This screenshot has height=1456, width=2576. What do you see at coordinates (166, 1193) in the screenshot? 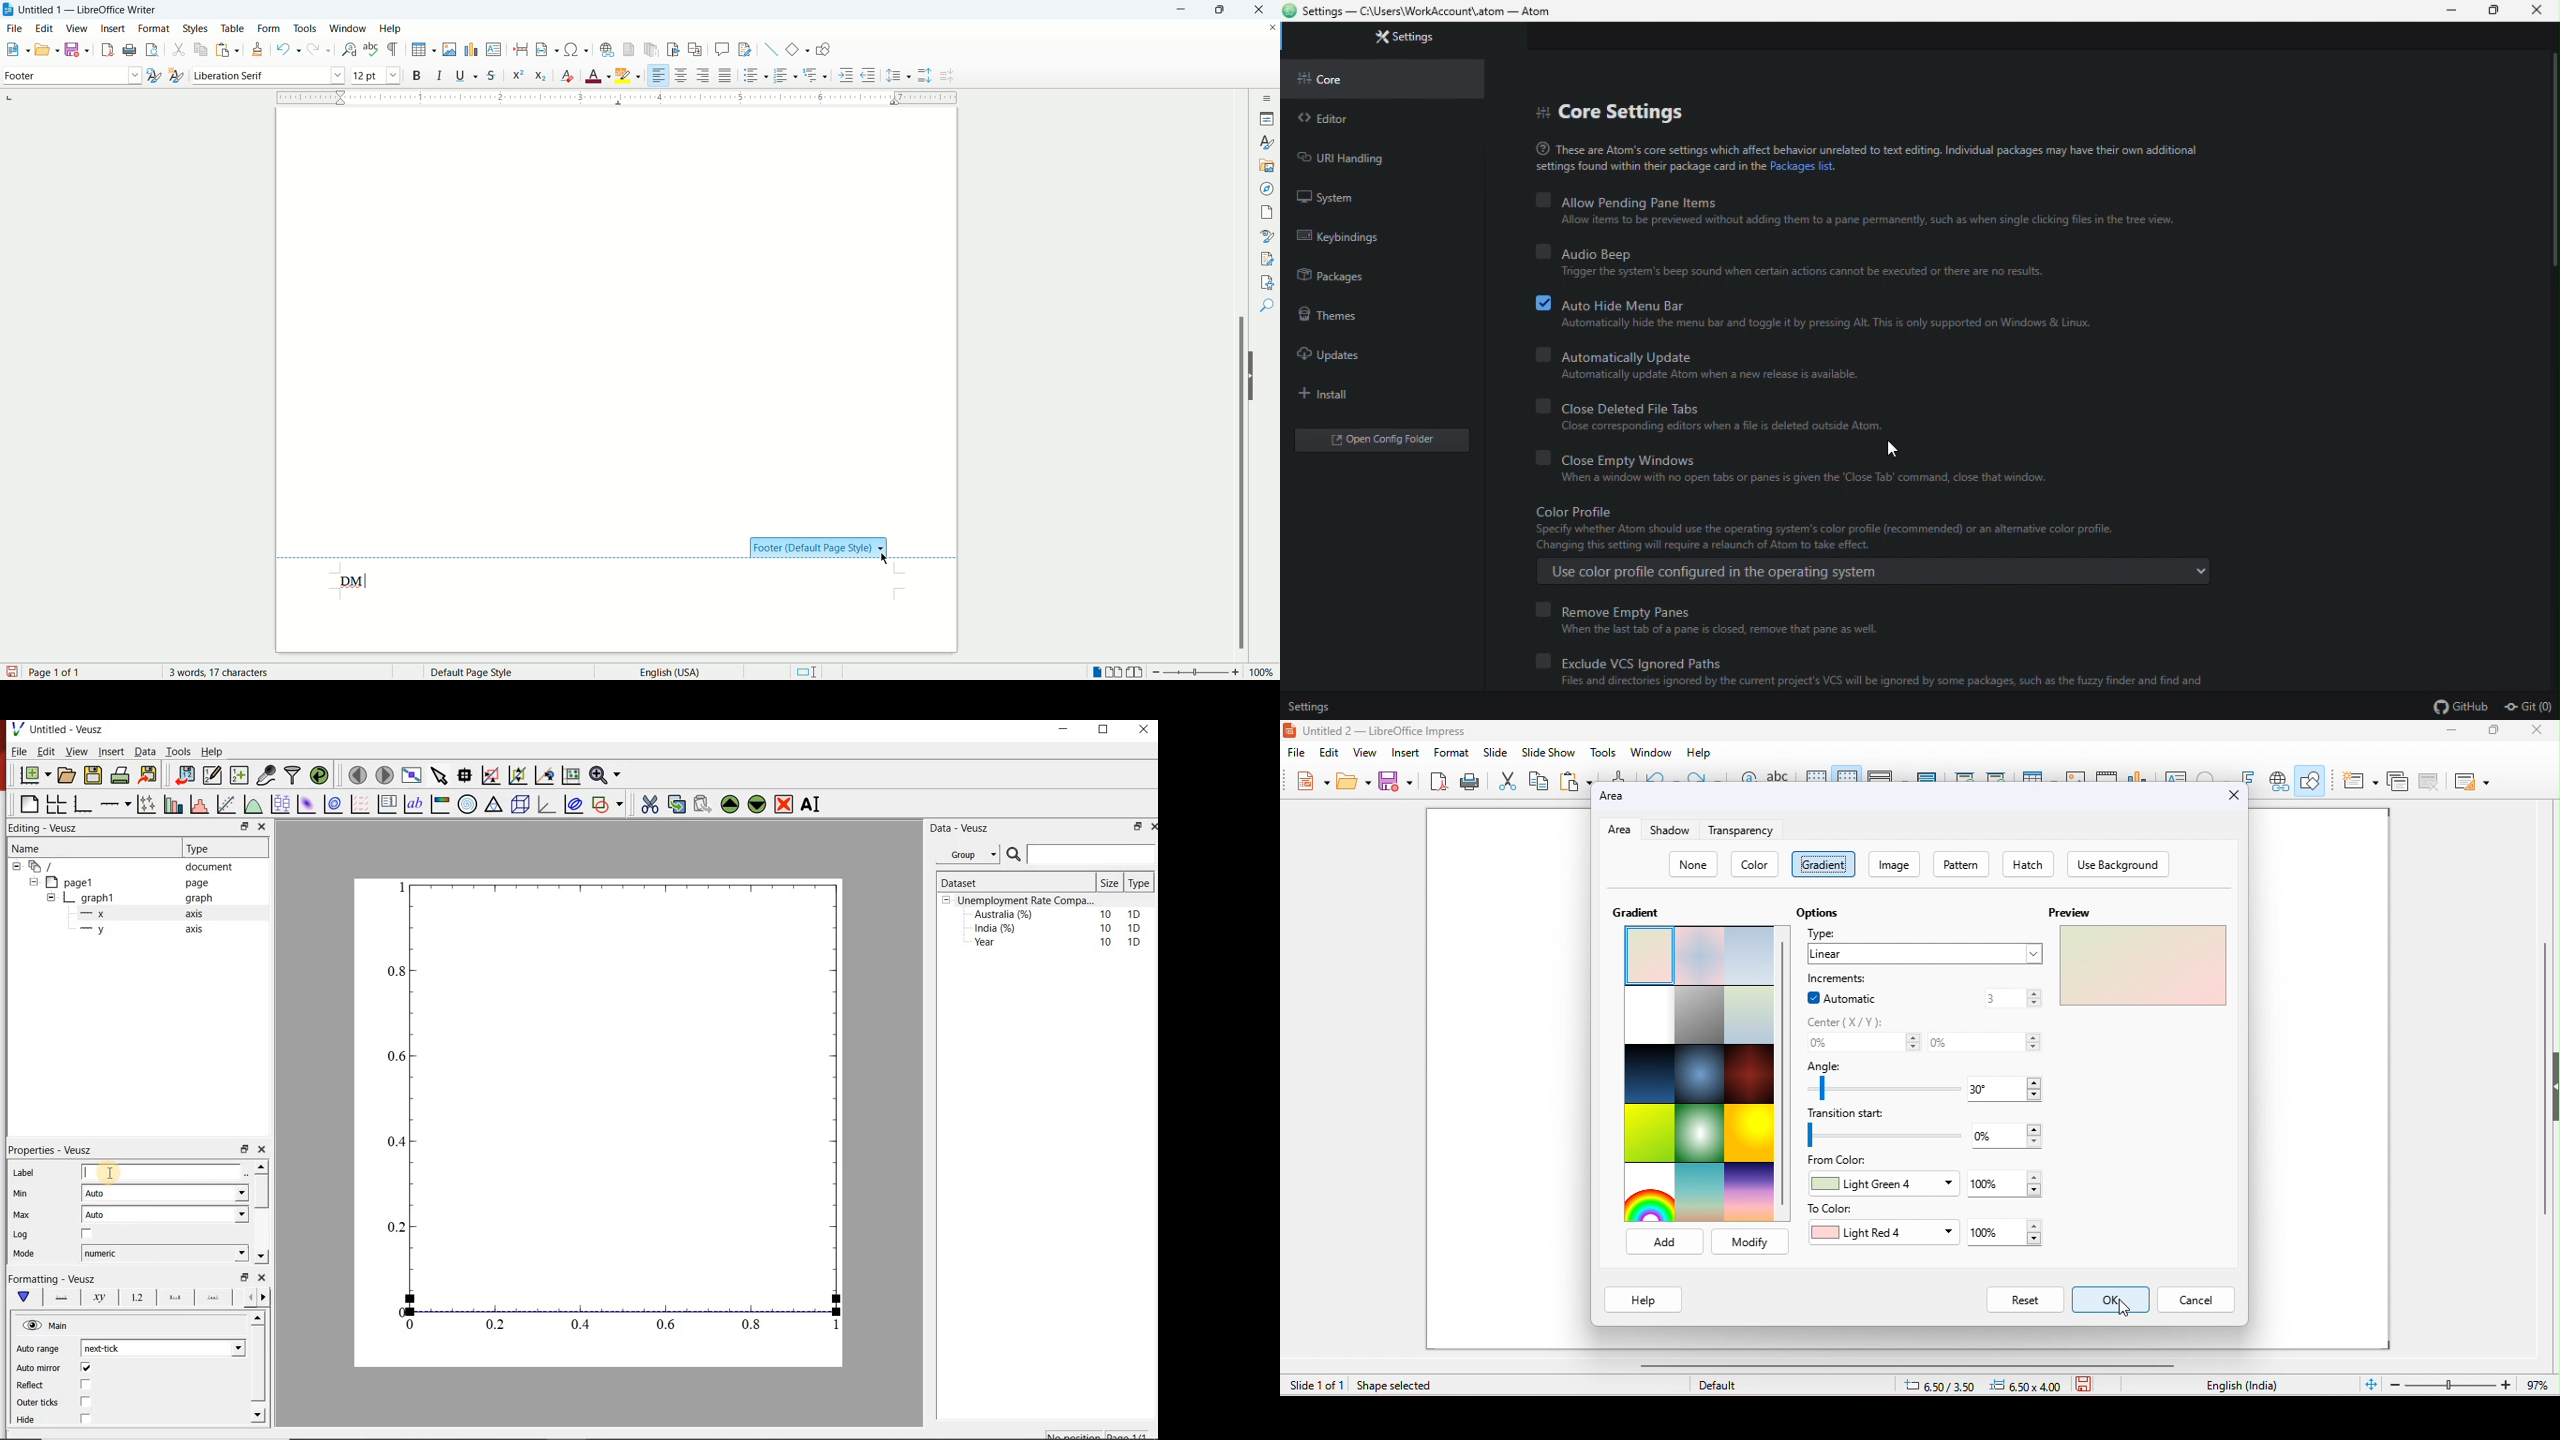
I see `Auto` at bounding box center [166, 1193].